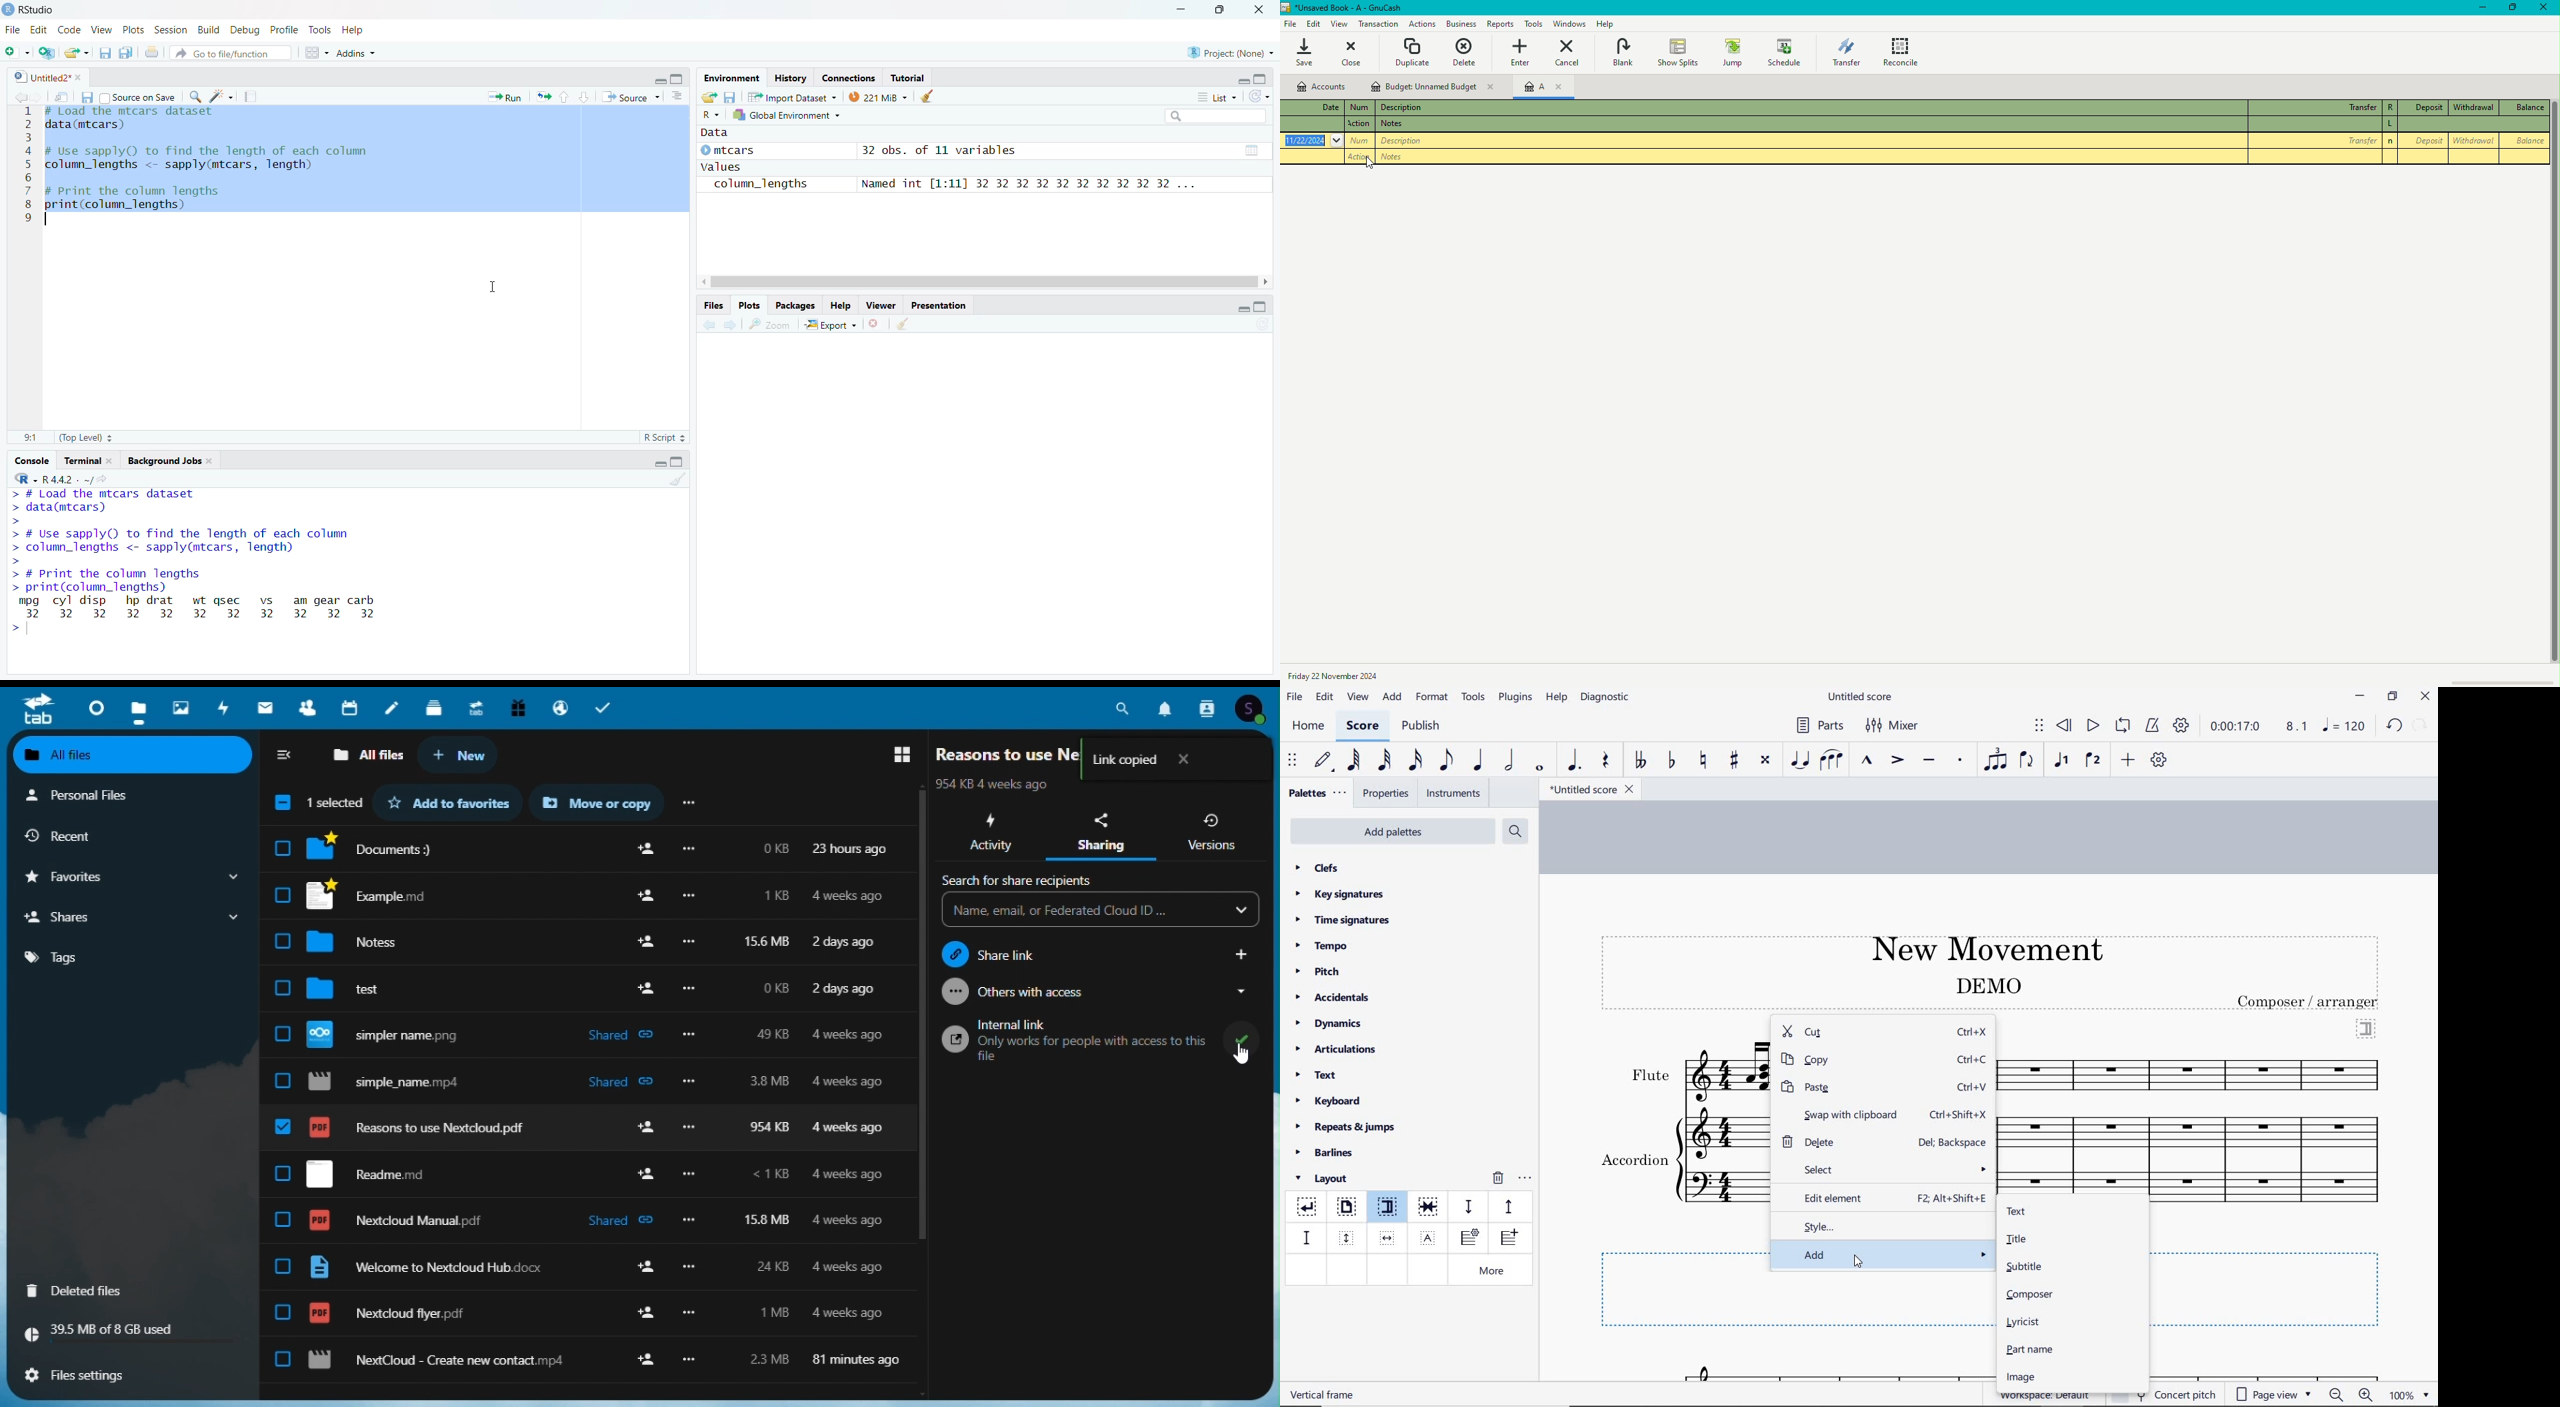  Describe the element at coordinates (750, 306) in the screenshot. I see `Plots` at that location.